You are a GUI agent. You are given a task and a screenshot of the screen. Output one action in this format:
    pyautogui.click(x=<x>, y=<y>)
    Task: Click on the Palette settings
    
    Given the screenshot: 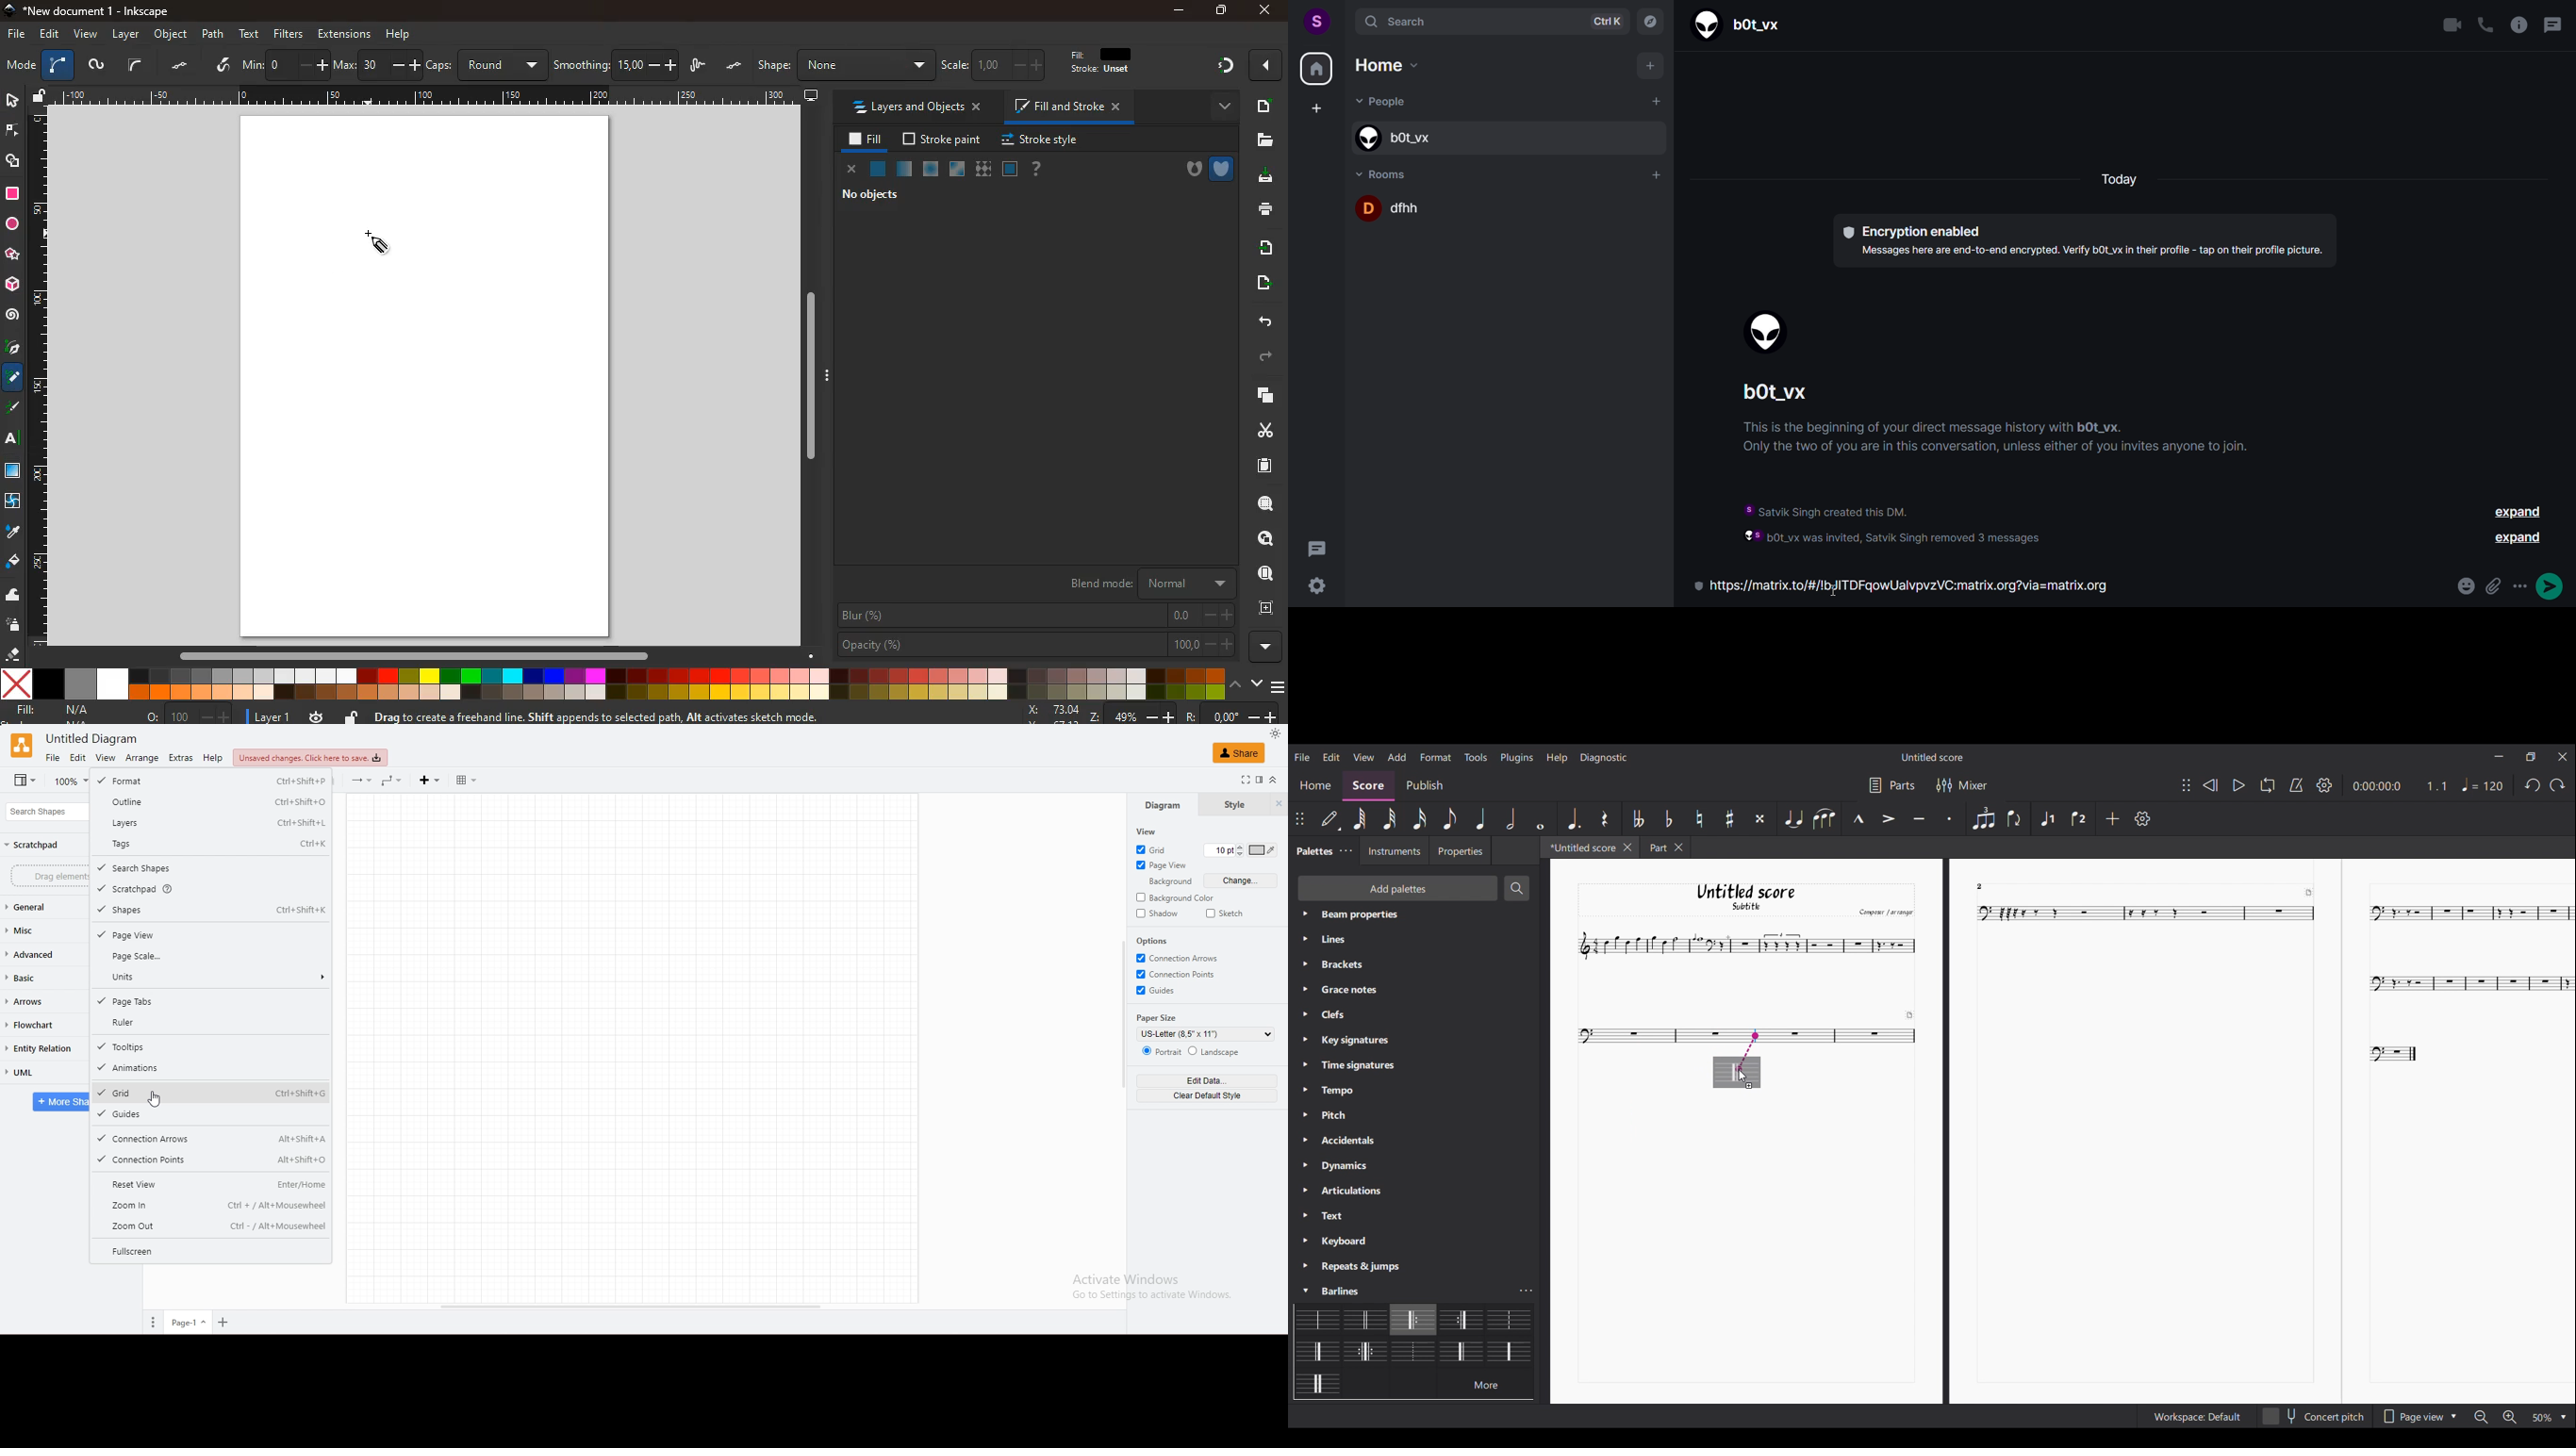 What is the action you would take?
    pyautogui.click(x=1342, y=1193)
    